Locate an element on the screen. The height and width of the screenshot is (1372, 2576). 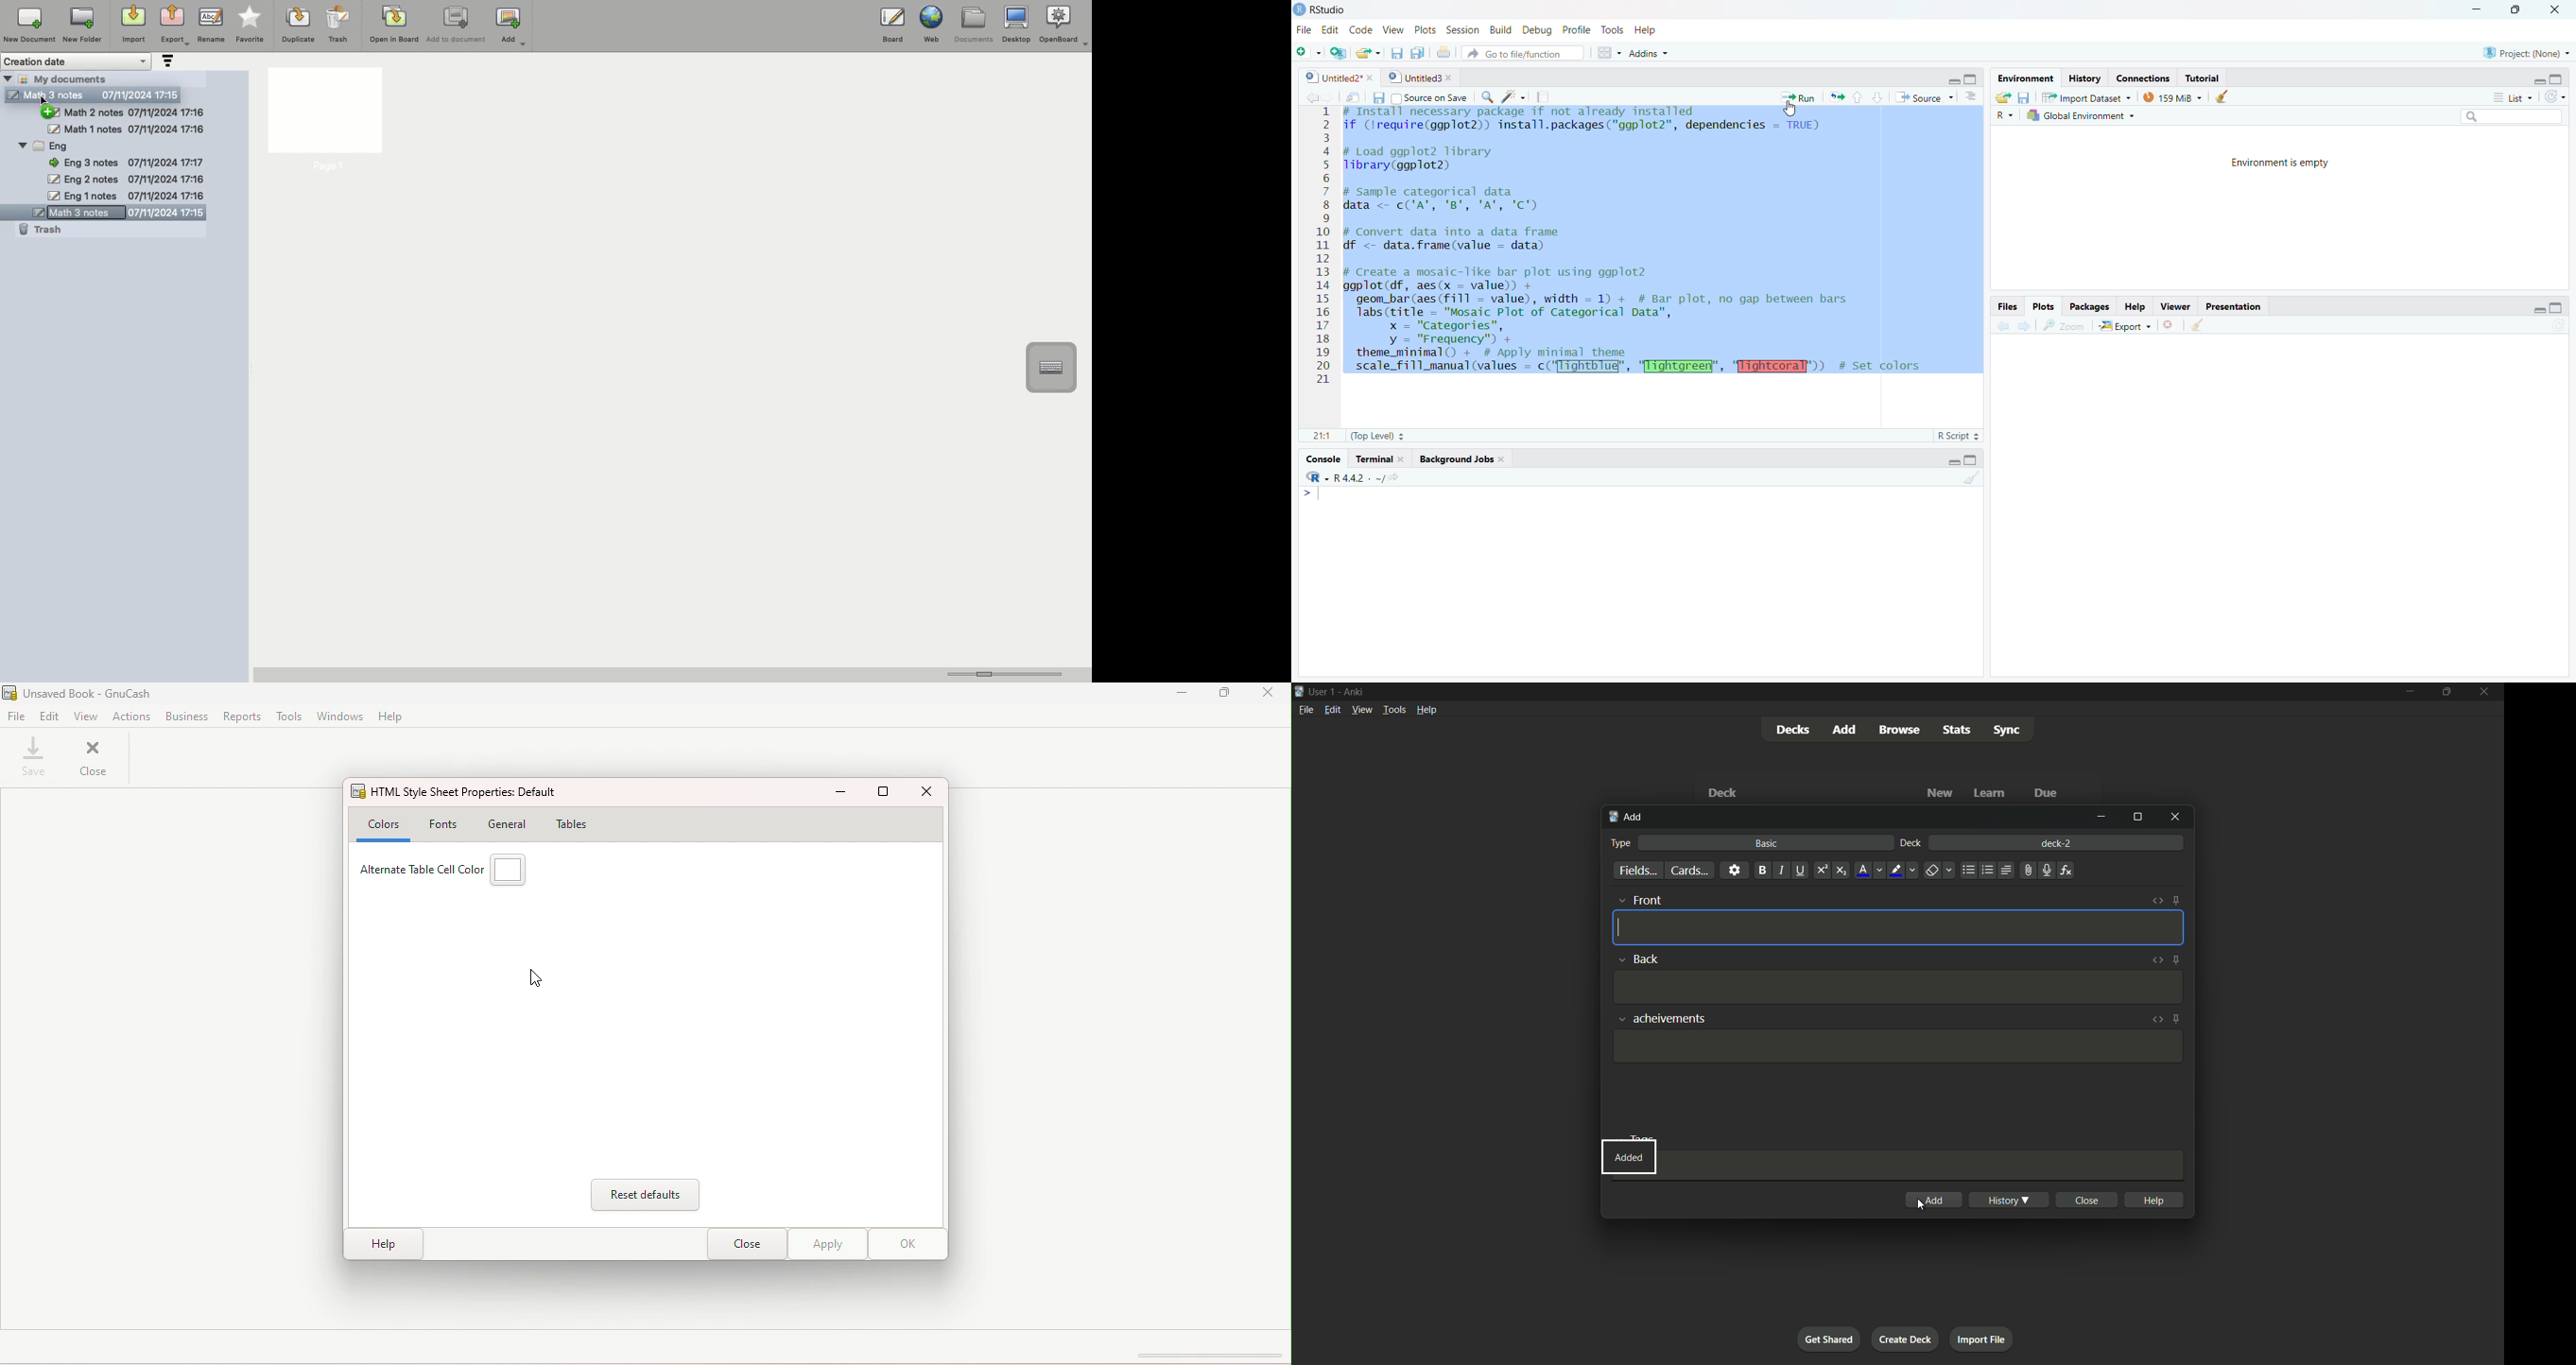
settings is located at coordinates (1736, 870).